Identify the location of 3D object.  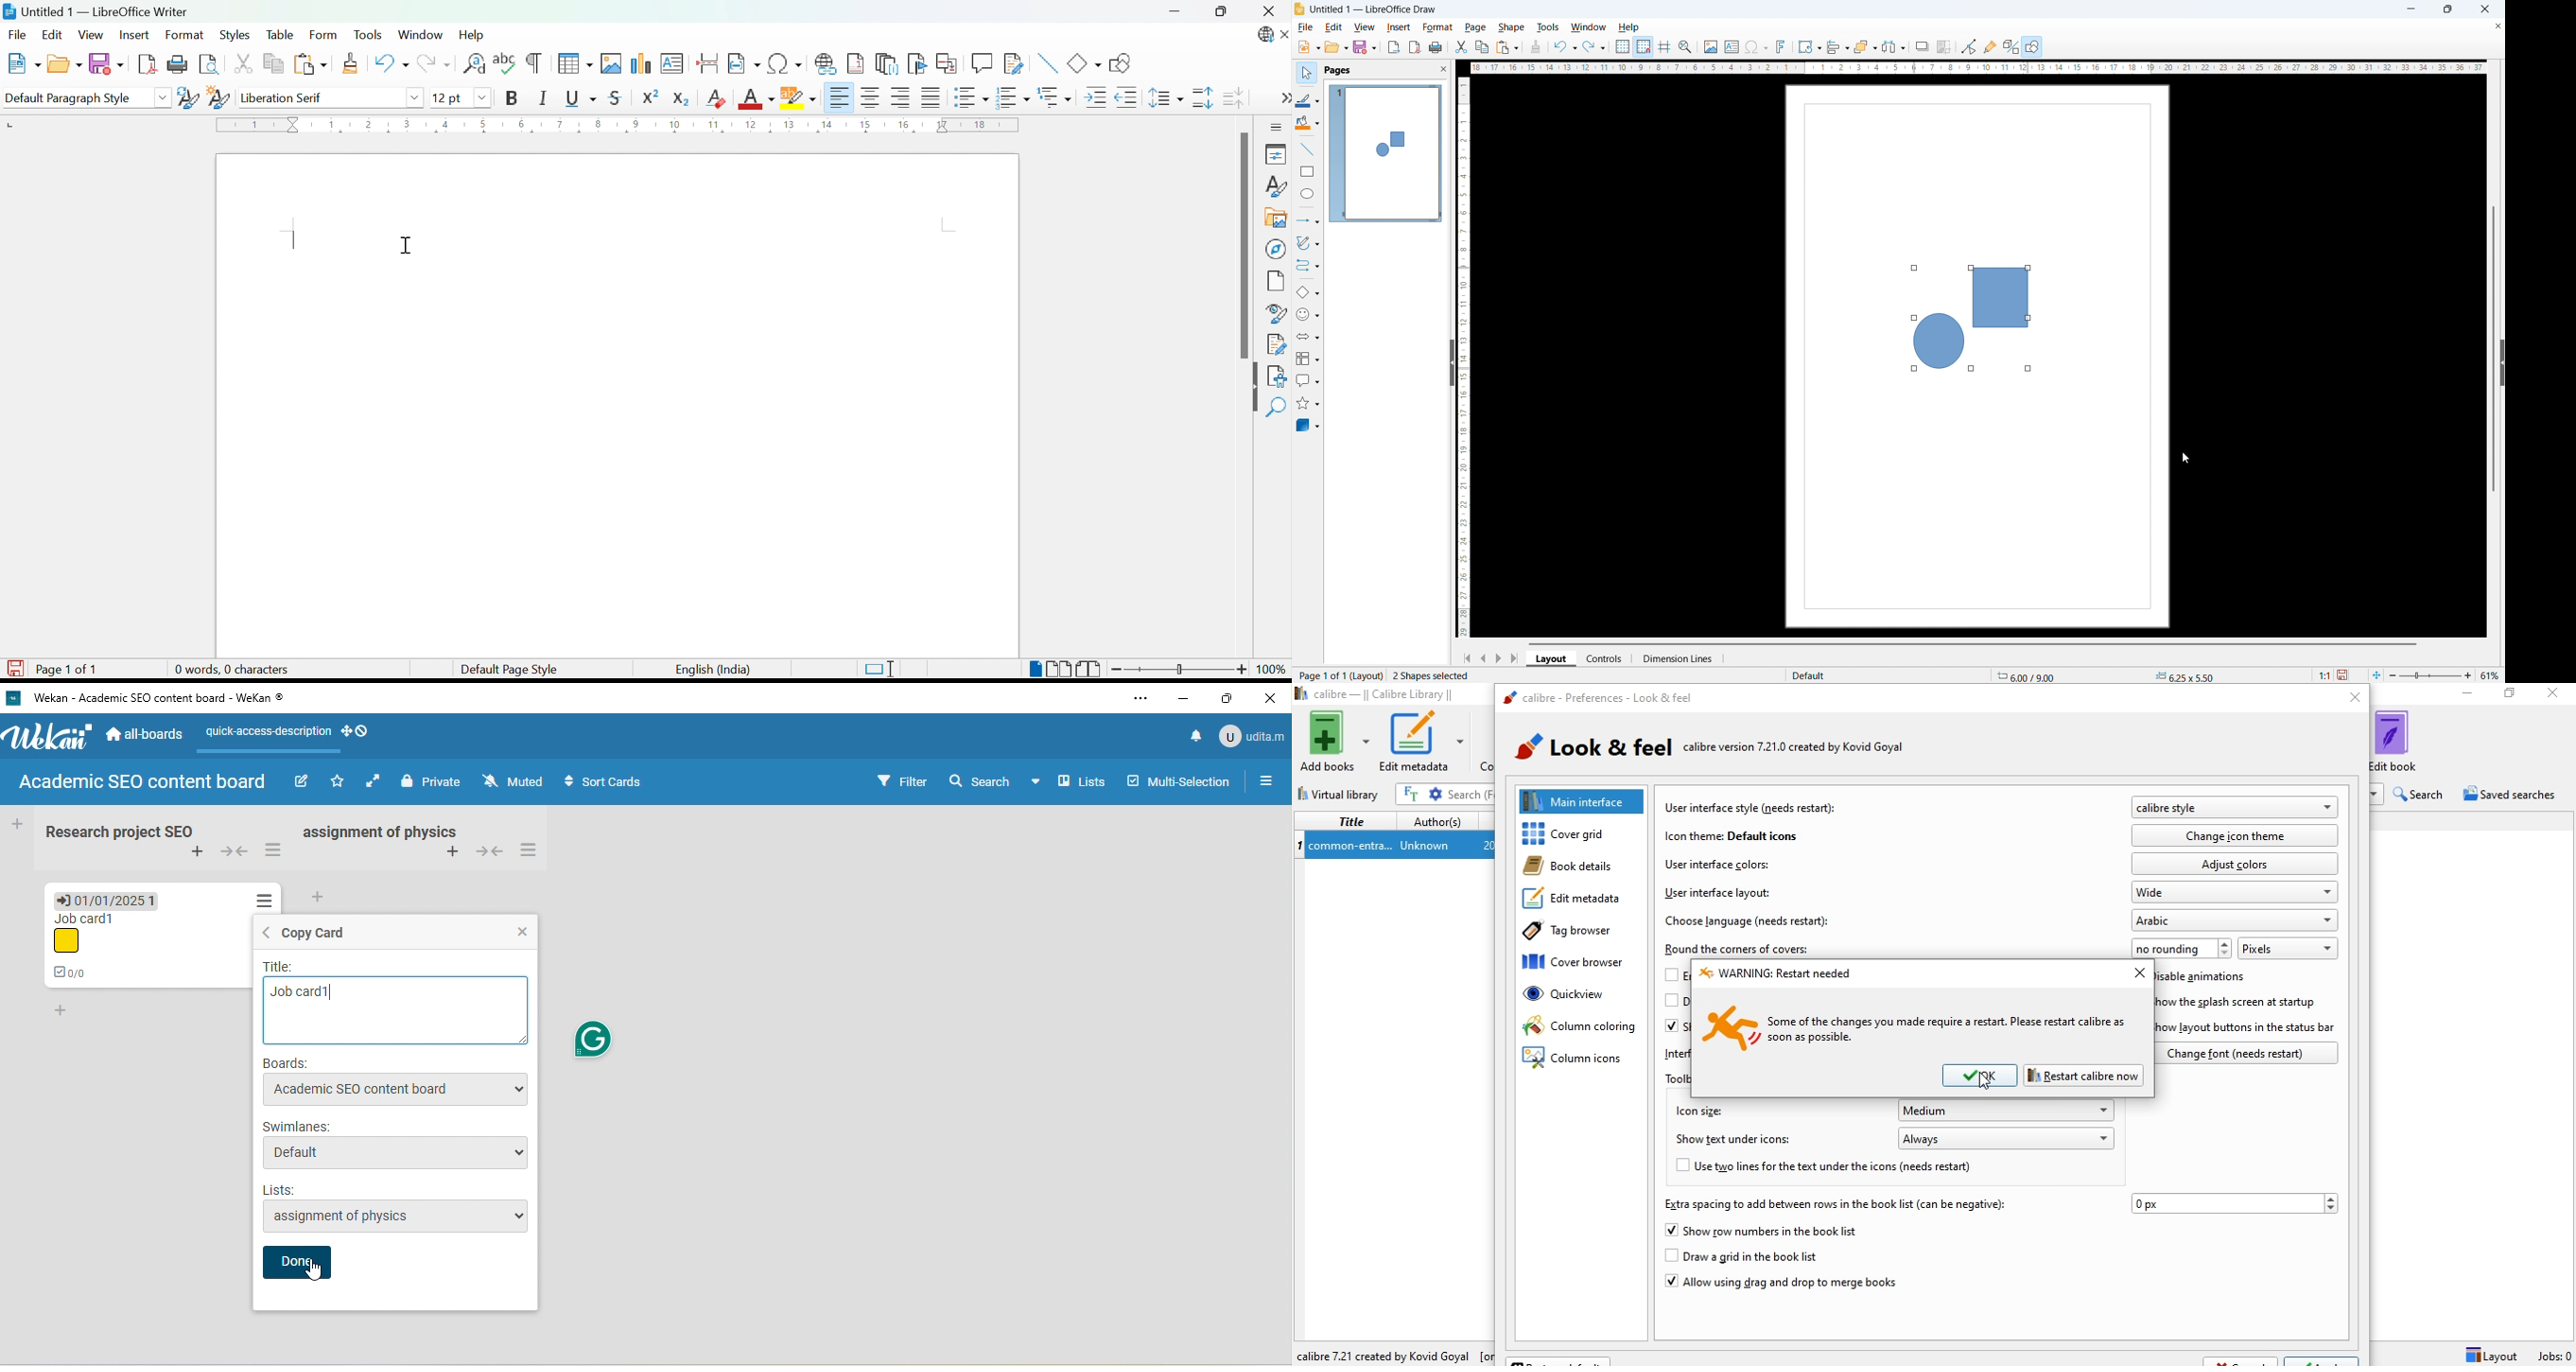
(1309, 426).